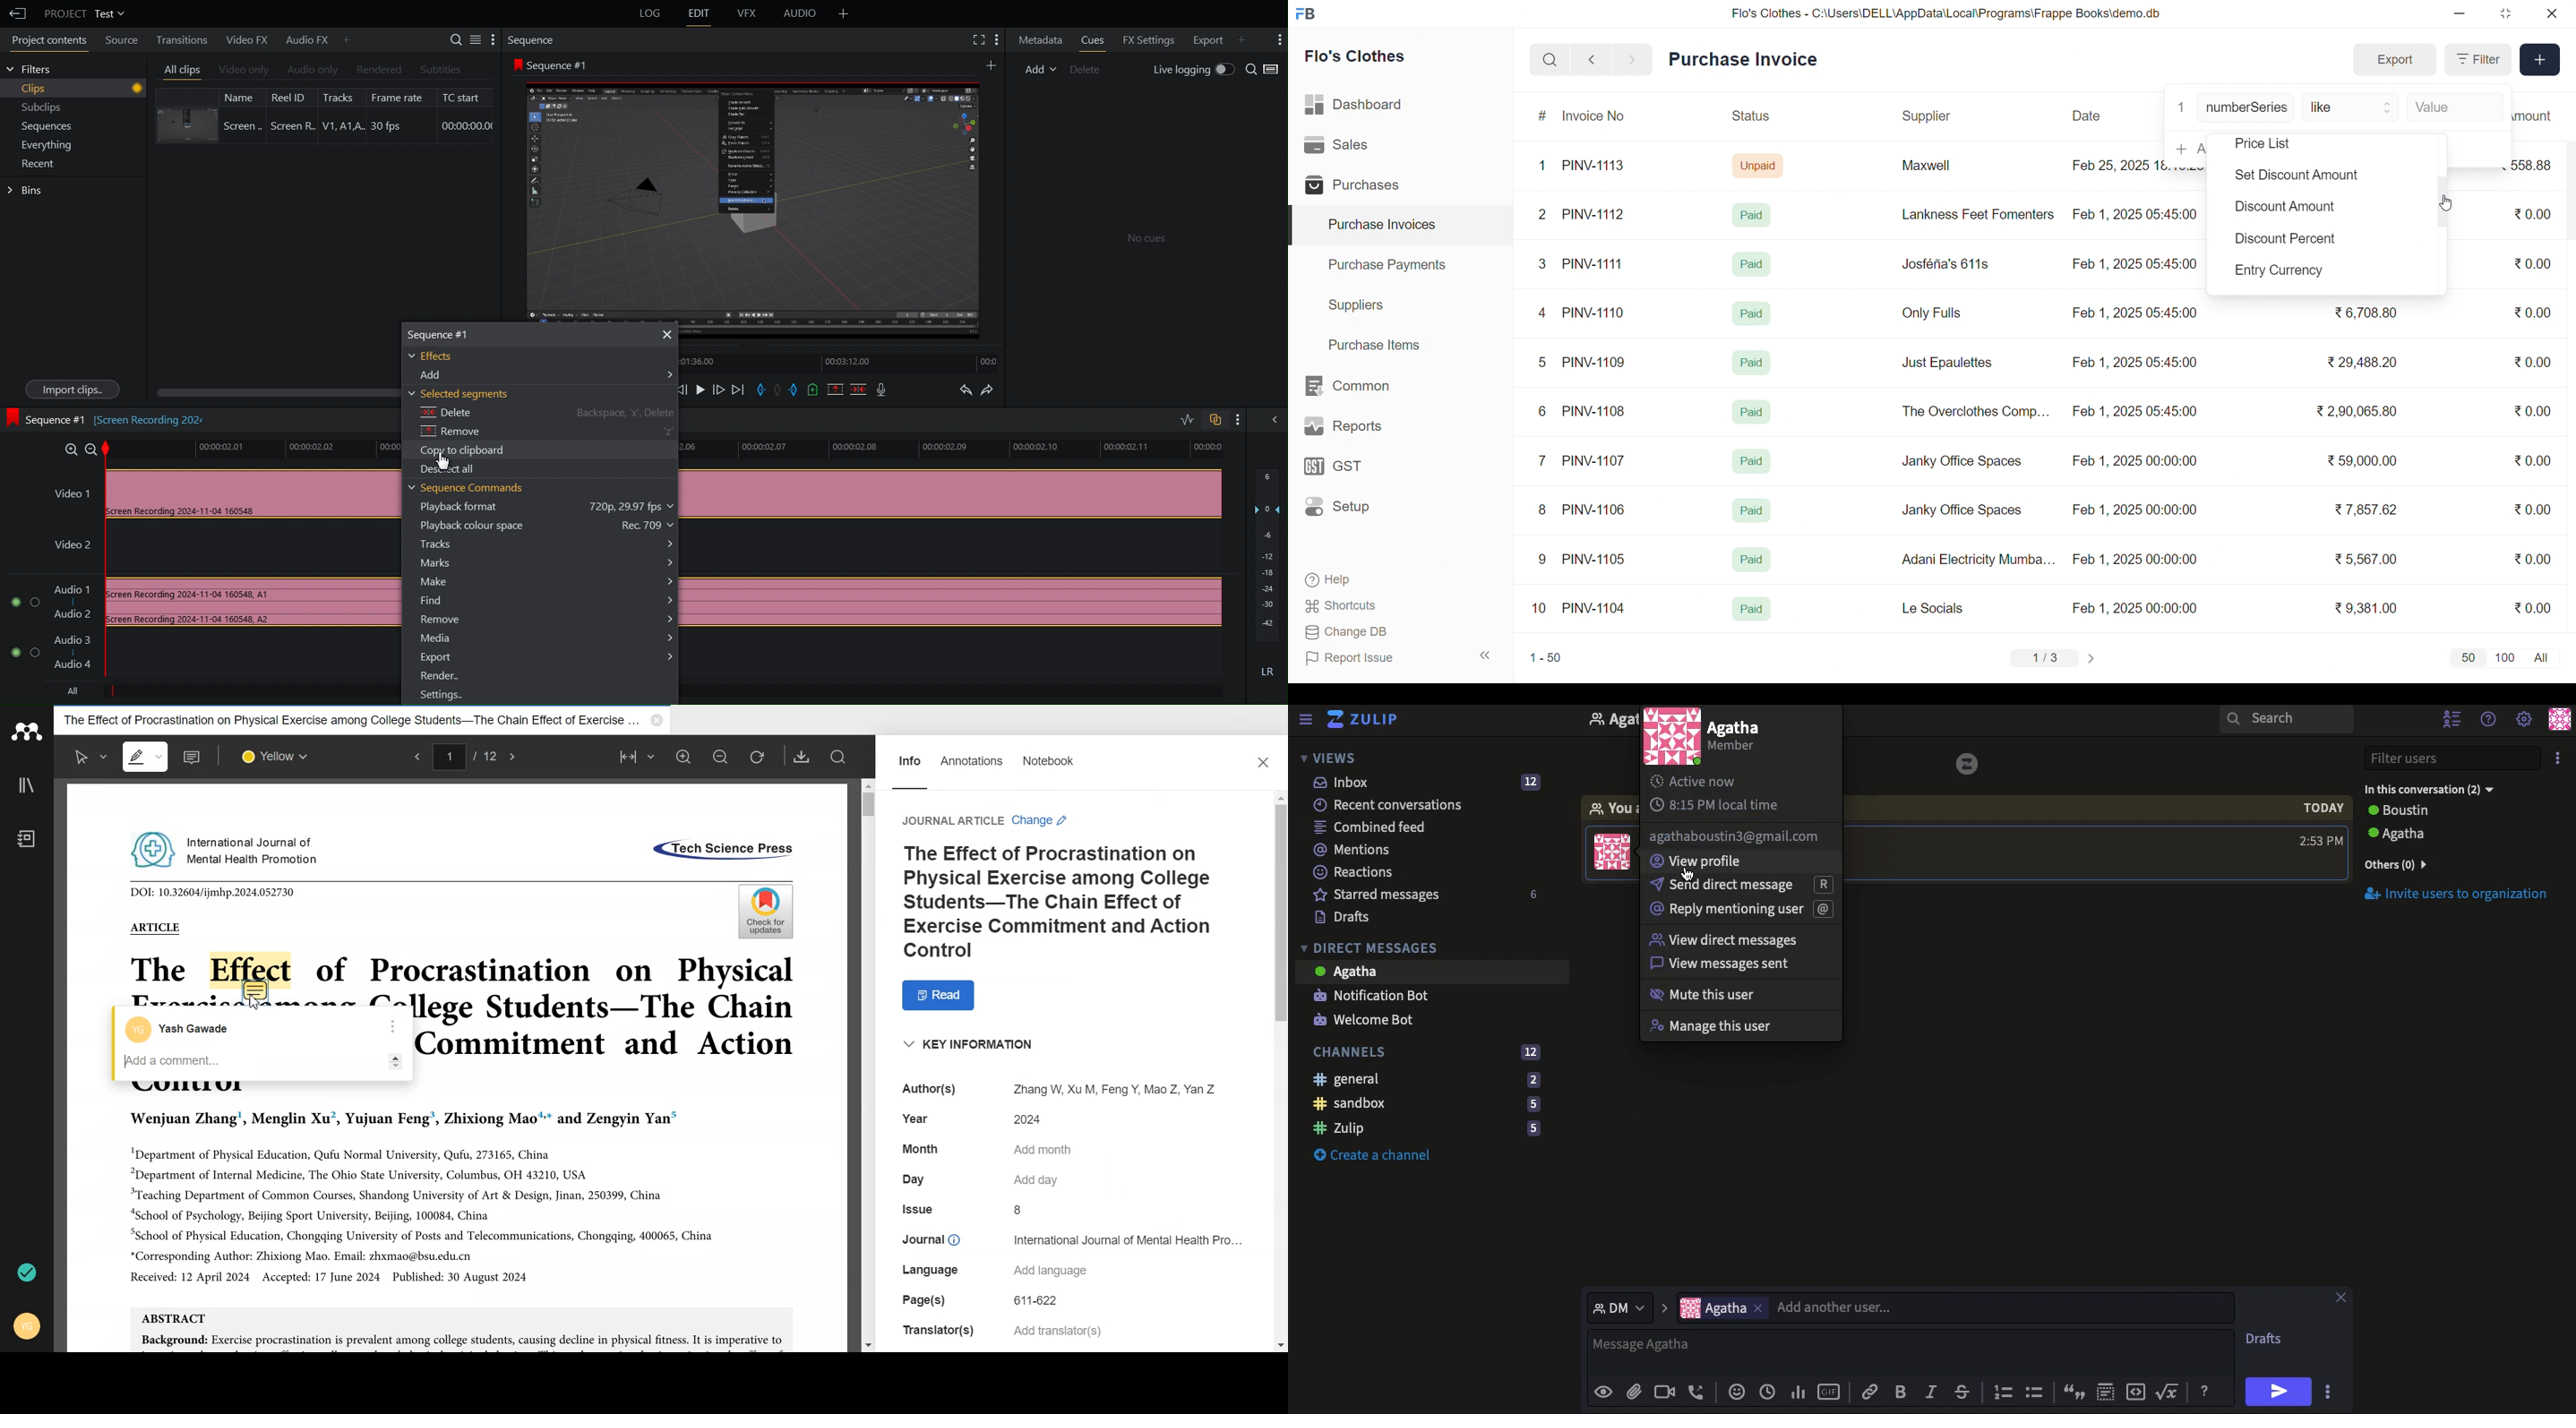 This screenshot has width=2576, height=1428. What do you see at coordinates (1699, 862) in the screenshot?
I see `View profile` at bounding box center [1699, 862].